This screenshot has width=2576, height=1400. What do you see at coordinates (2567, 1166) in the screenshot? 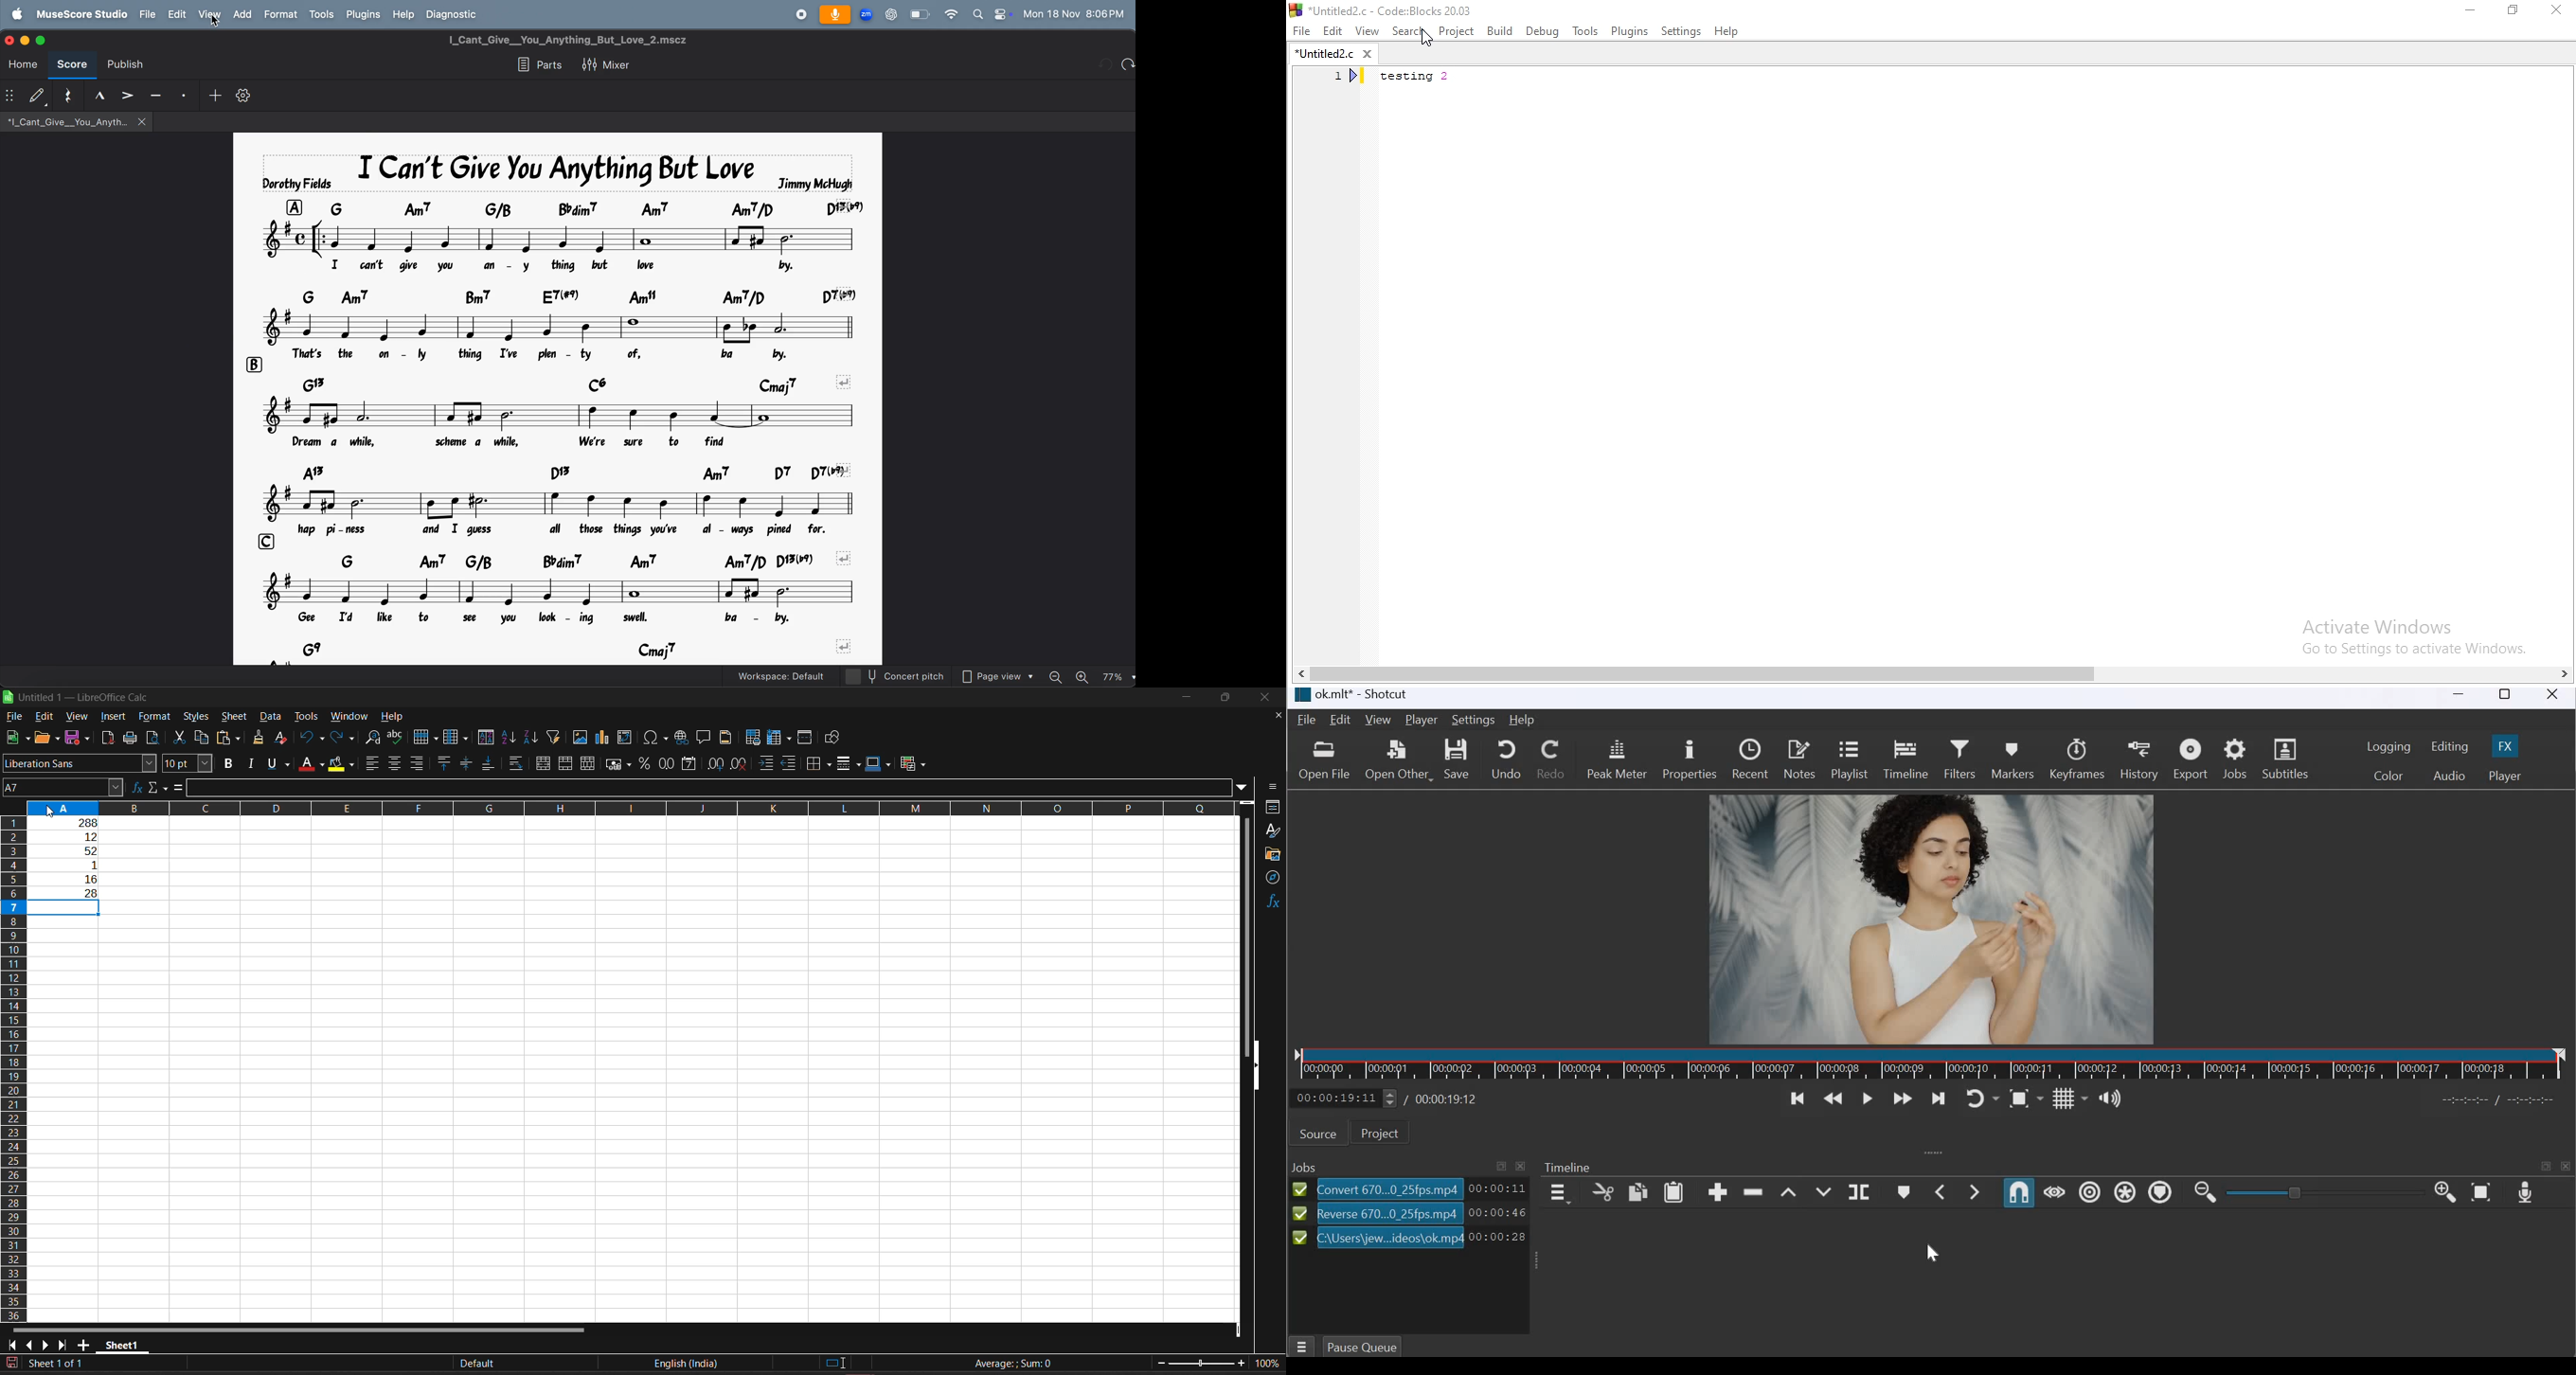
I see `close` at bounding box center [2567, 1166].